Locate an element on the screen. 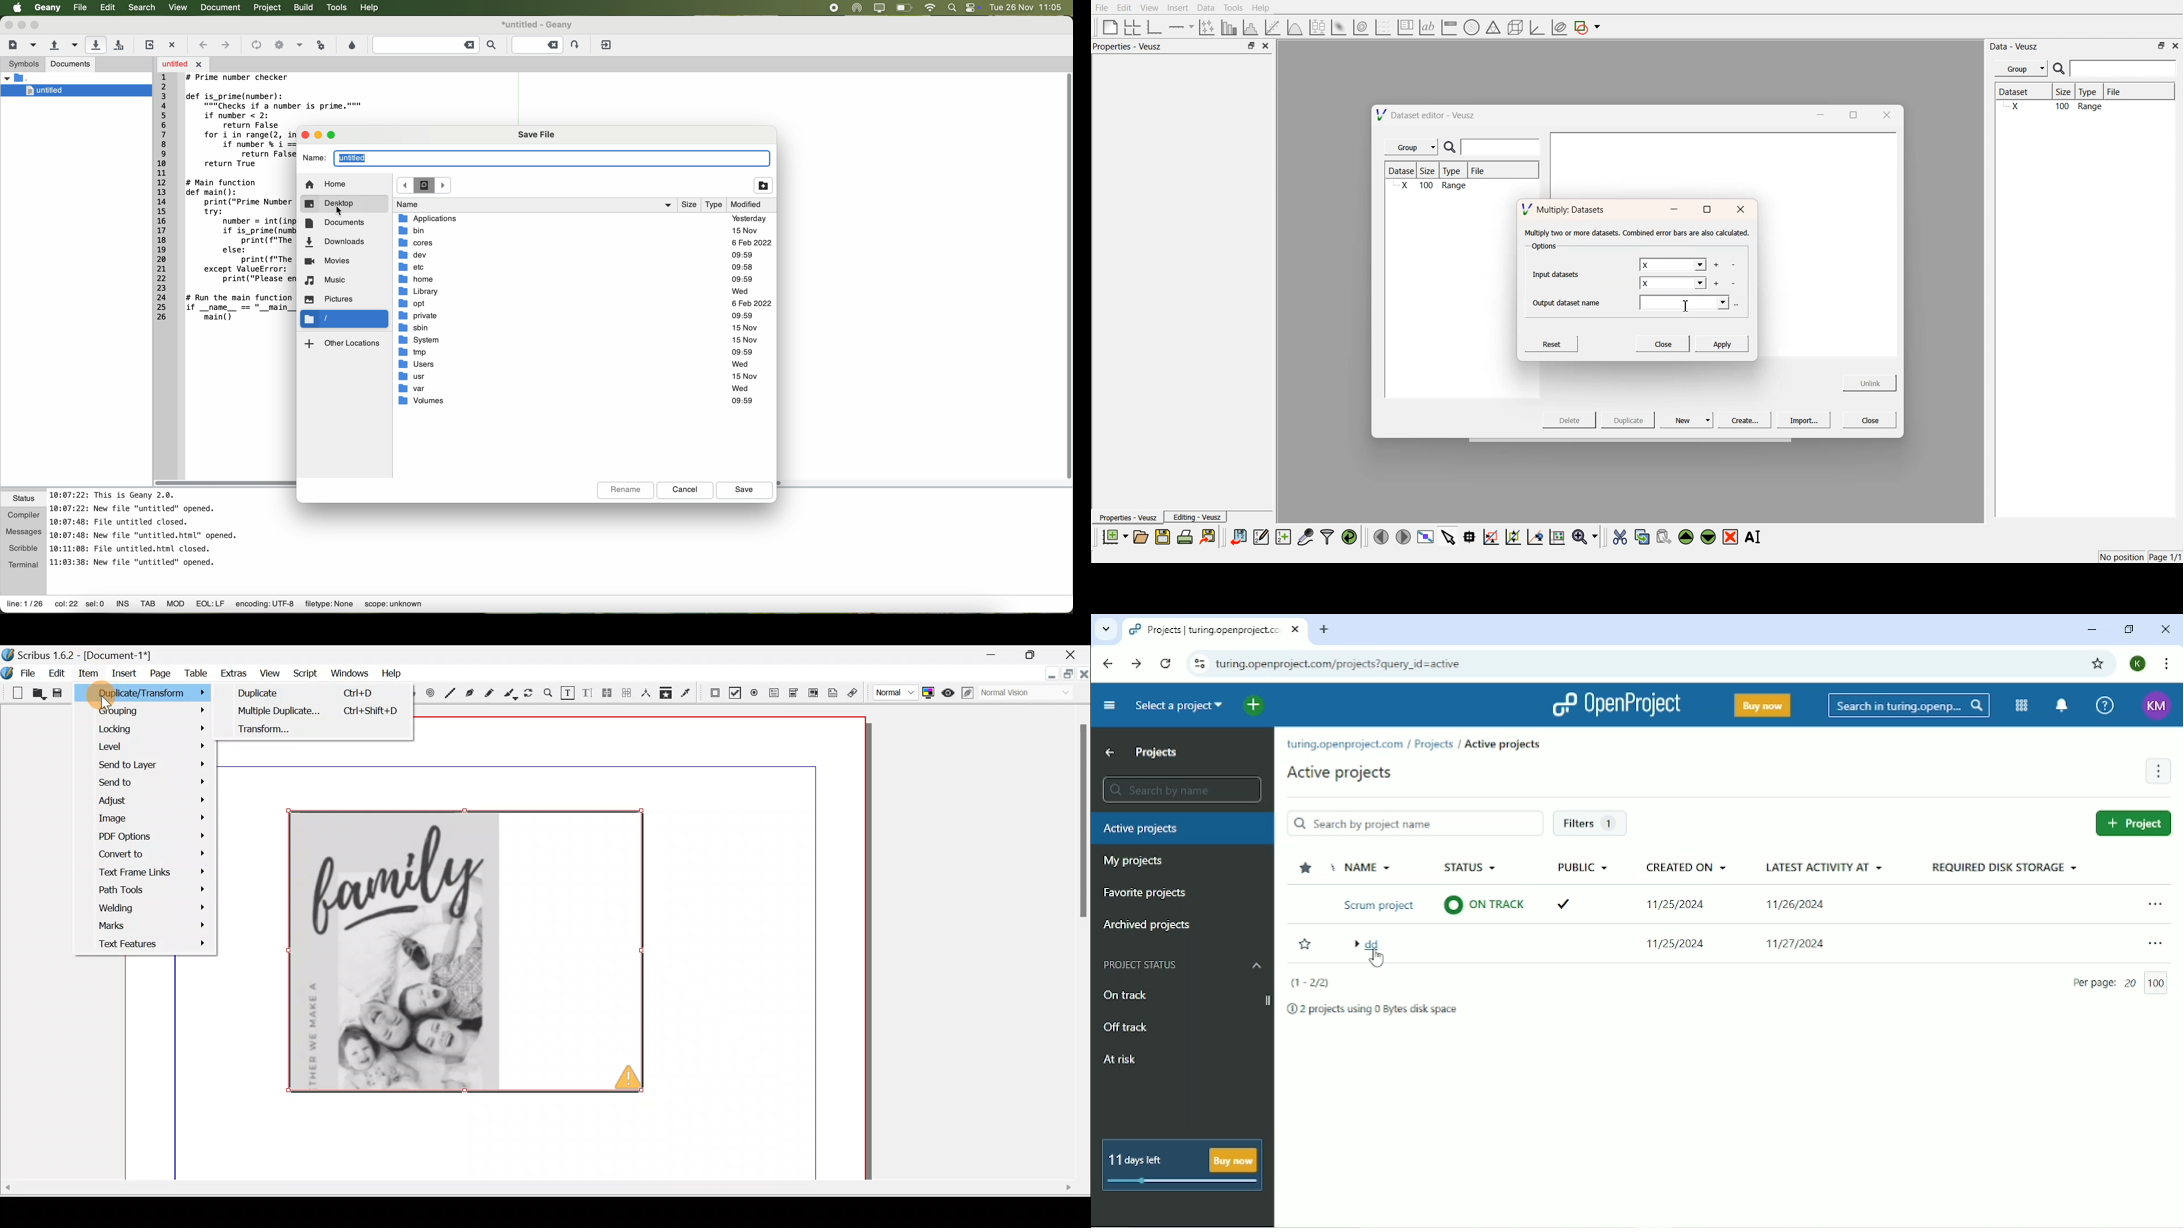 This screenshot has width=2184, height=1232. New is located at coordinates (13, 692).